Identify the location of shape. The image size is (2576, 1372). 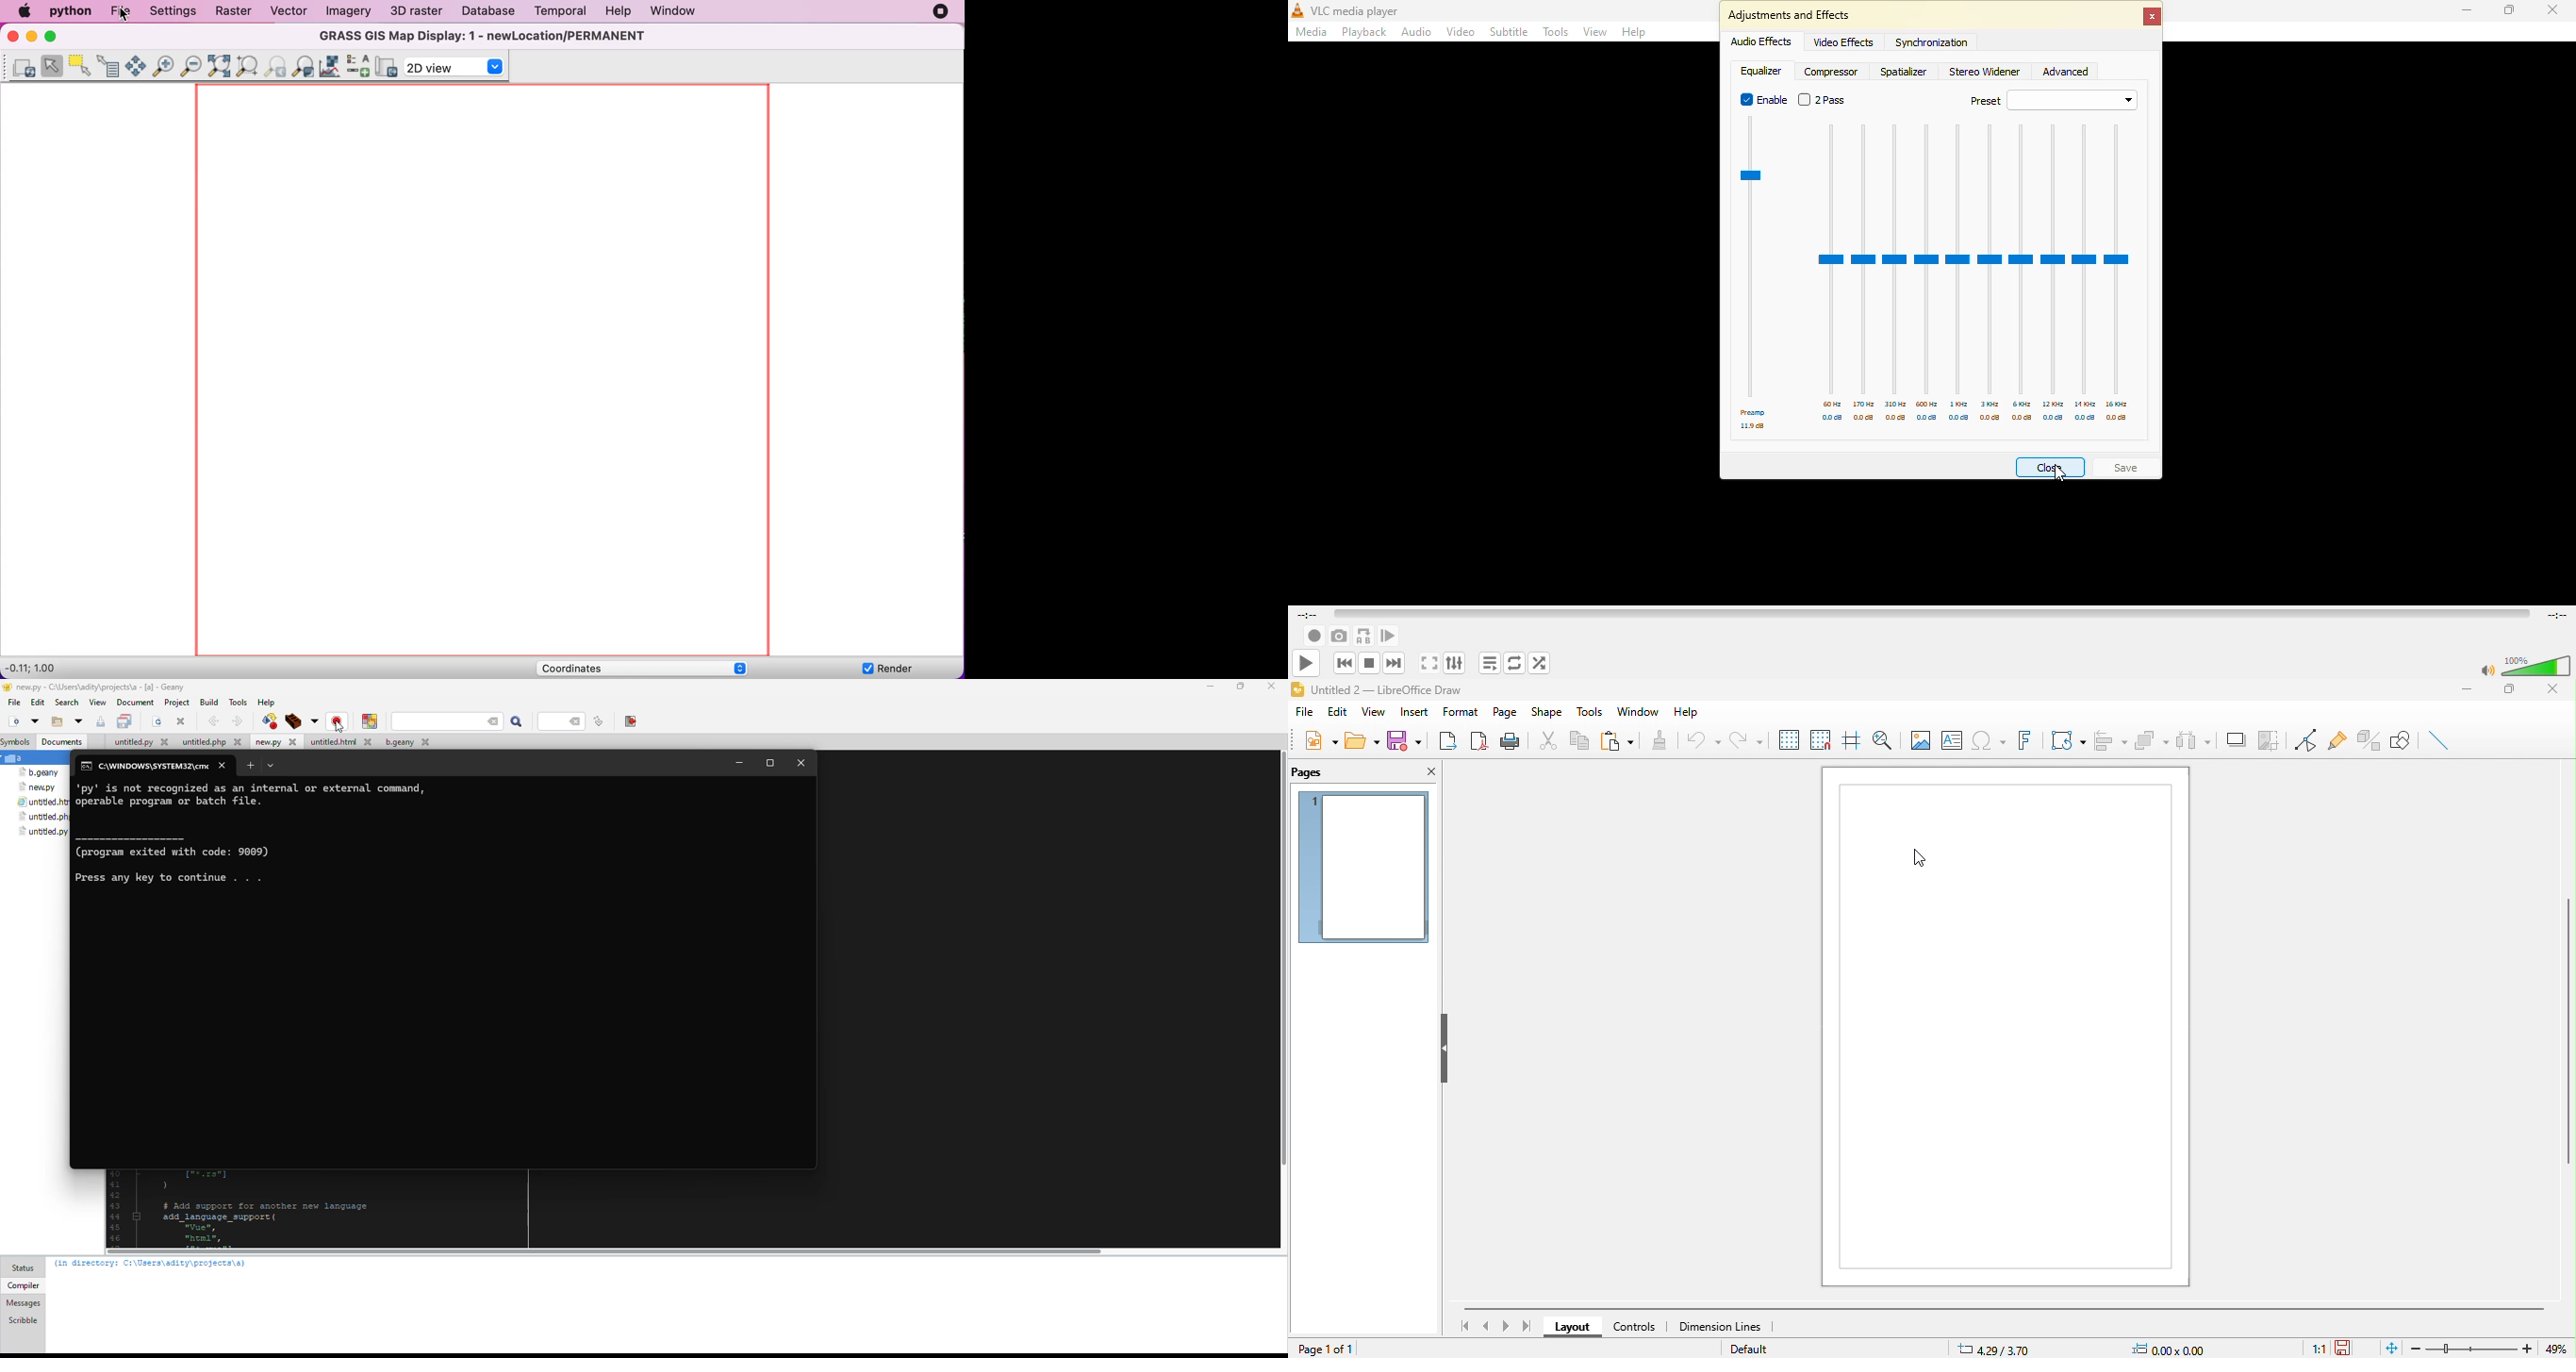
(1544, 712).